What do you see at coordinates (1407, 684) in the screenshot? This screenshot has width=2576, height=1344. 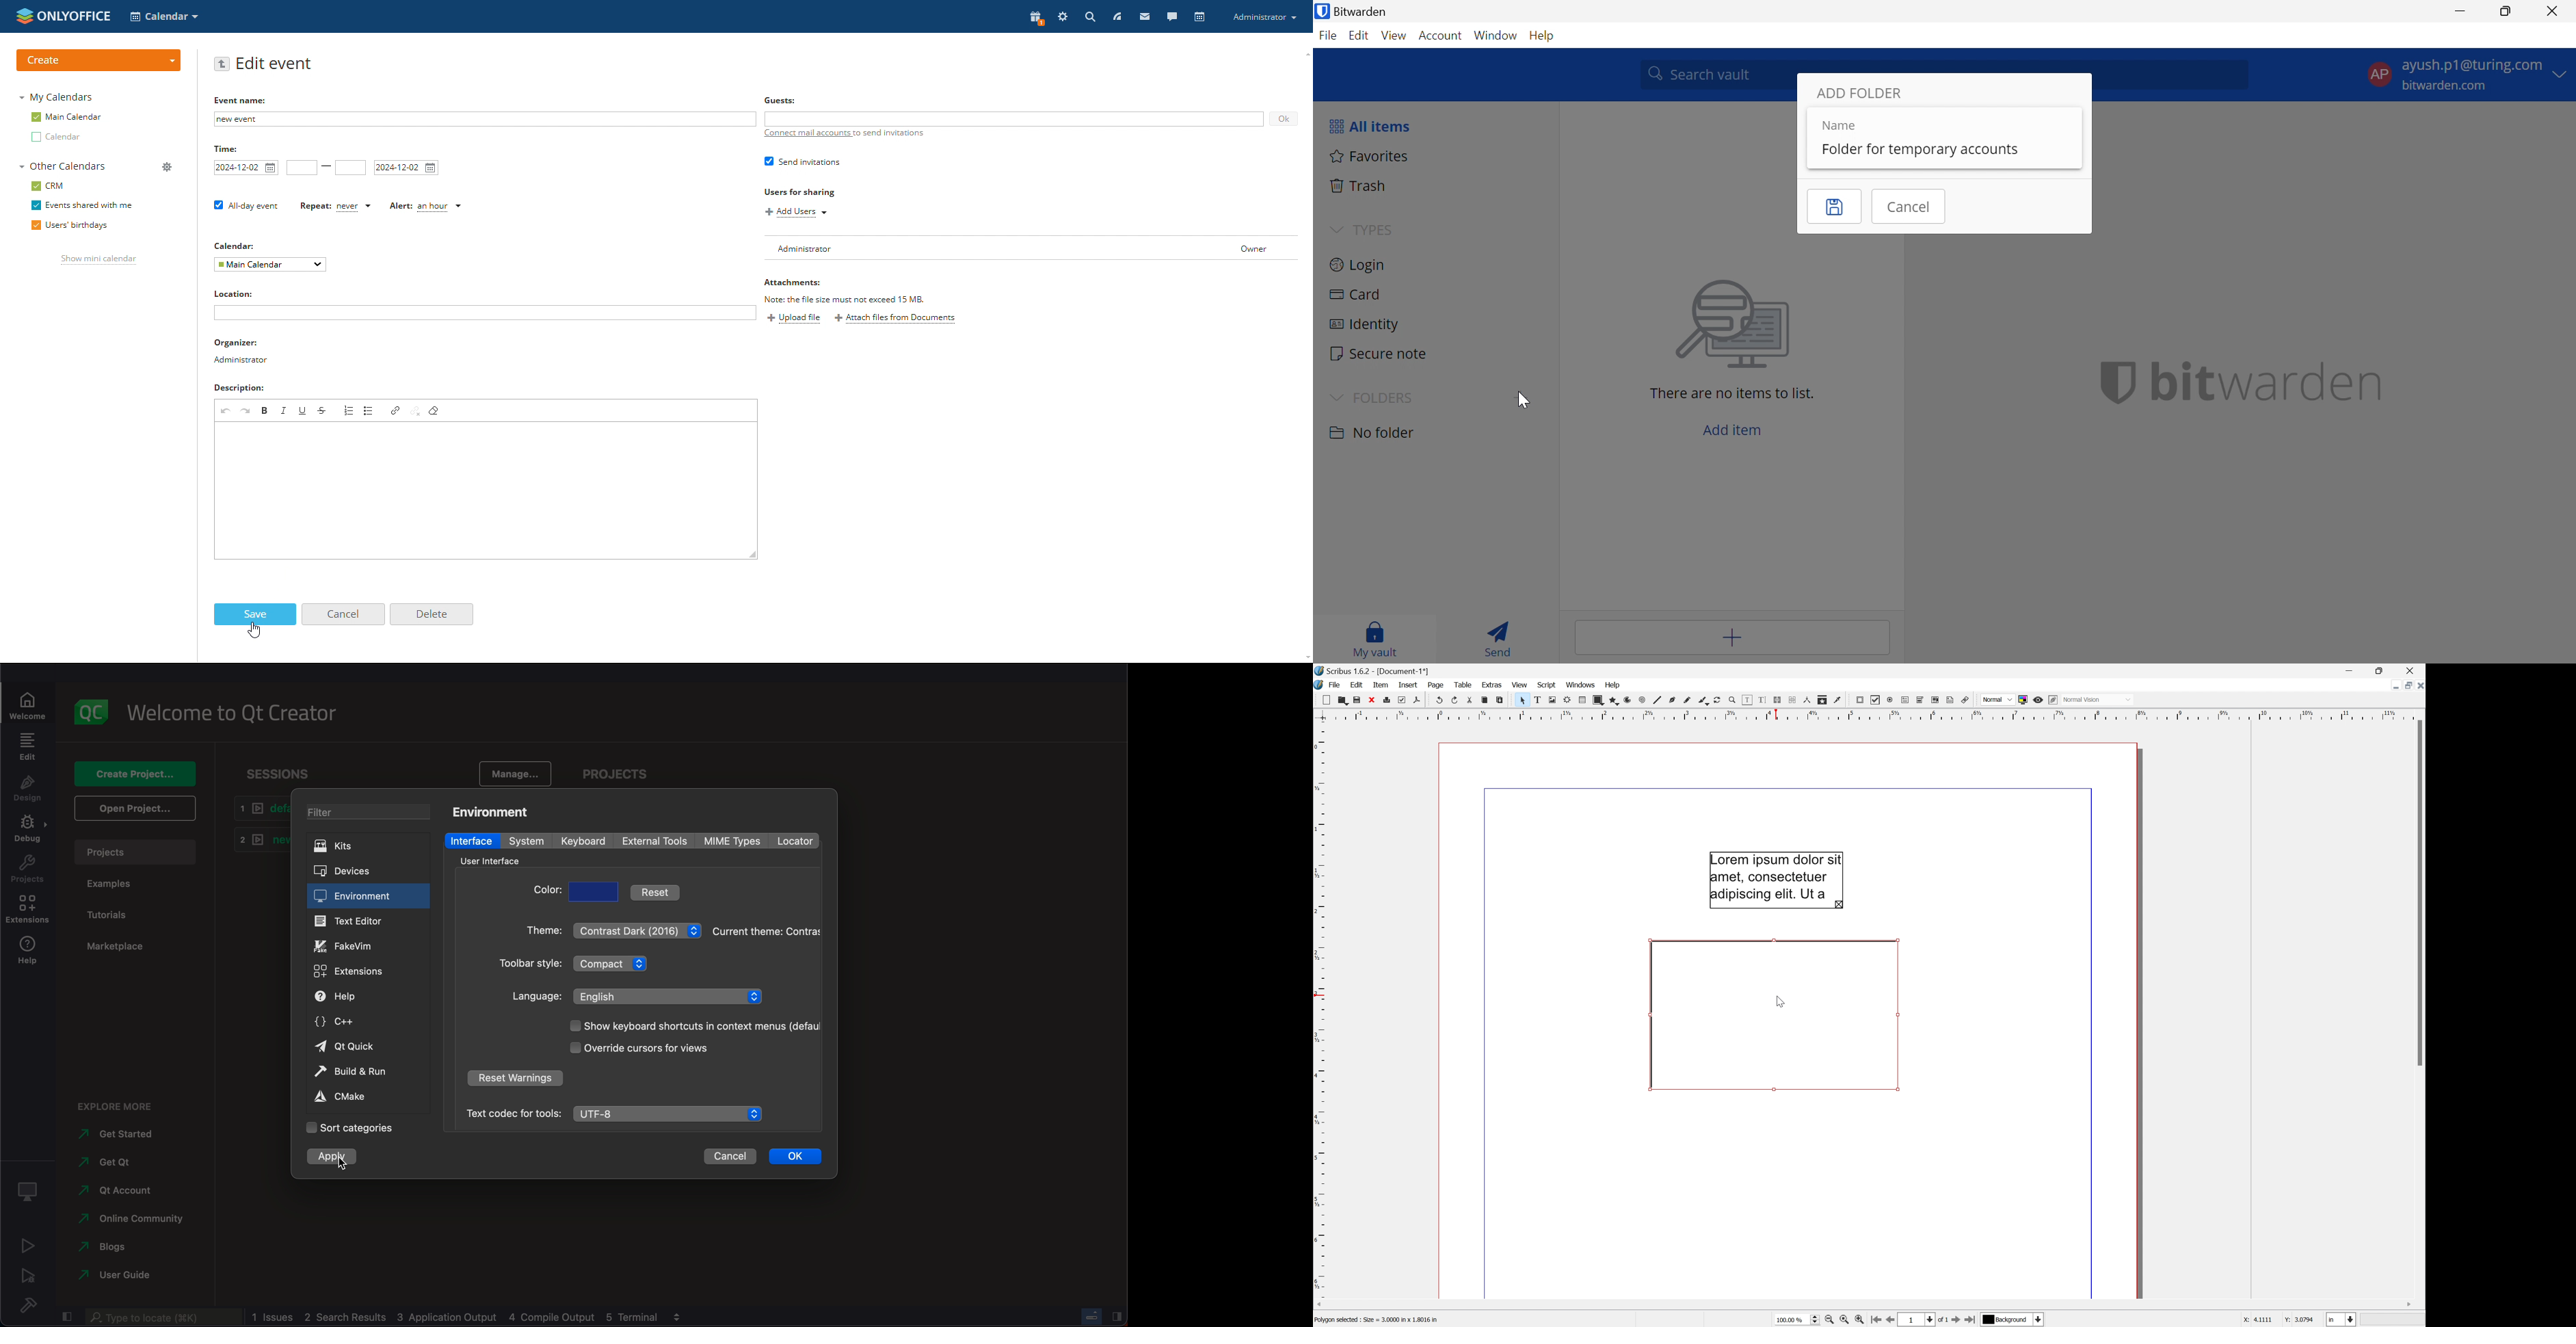 I see `Insert` at bounding box center [1407, 684].